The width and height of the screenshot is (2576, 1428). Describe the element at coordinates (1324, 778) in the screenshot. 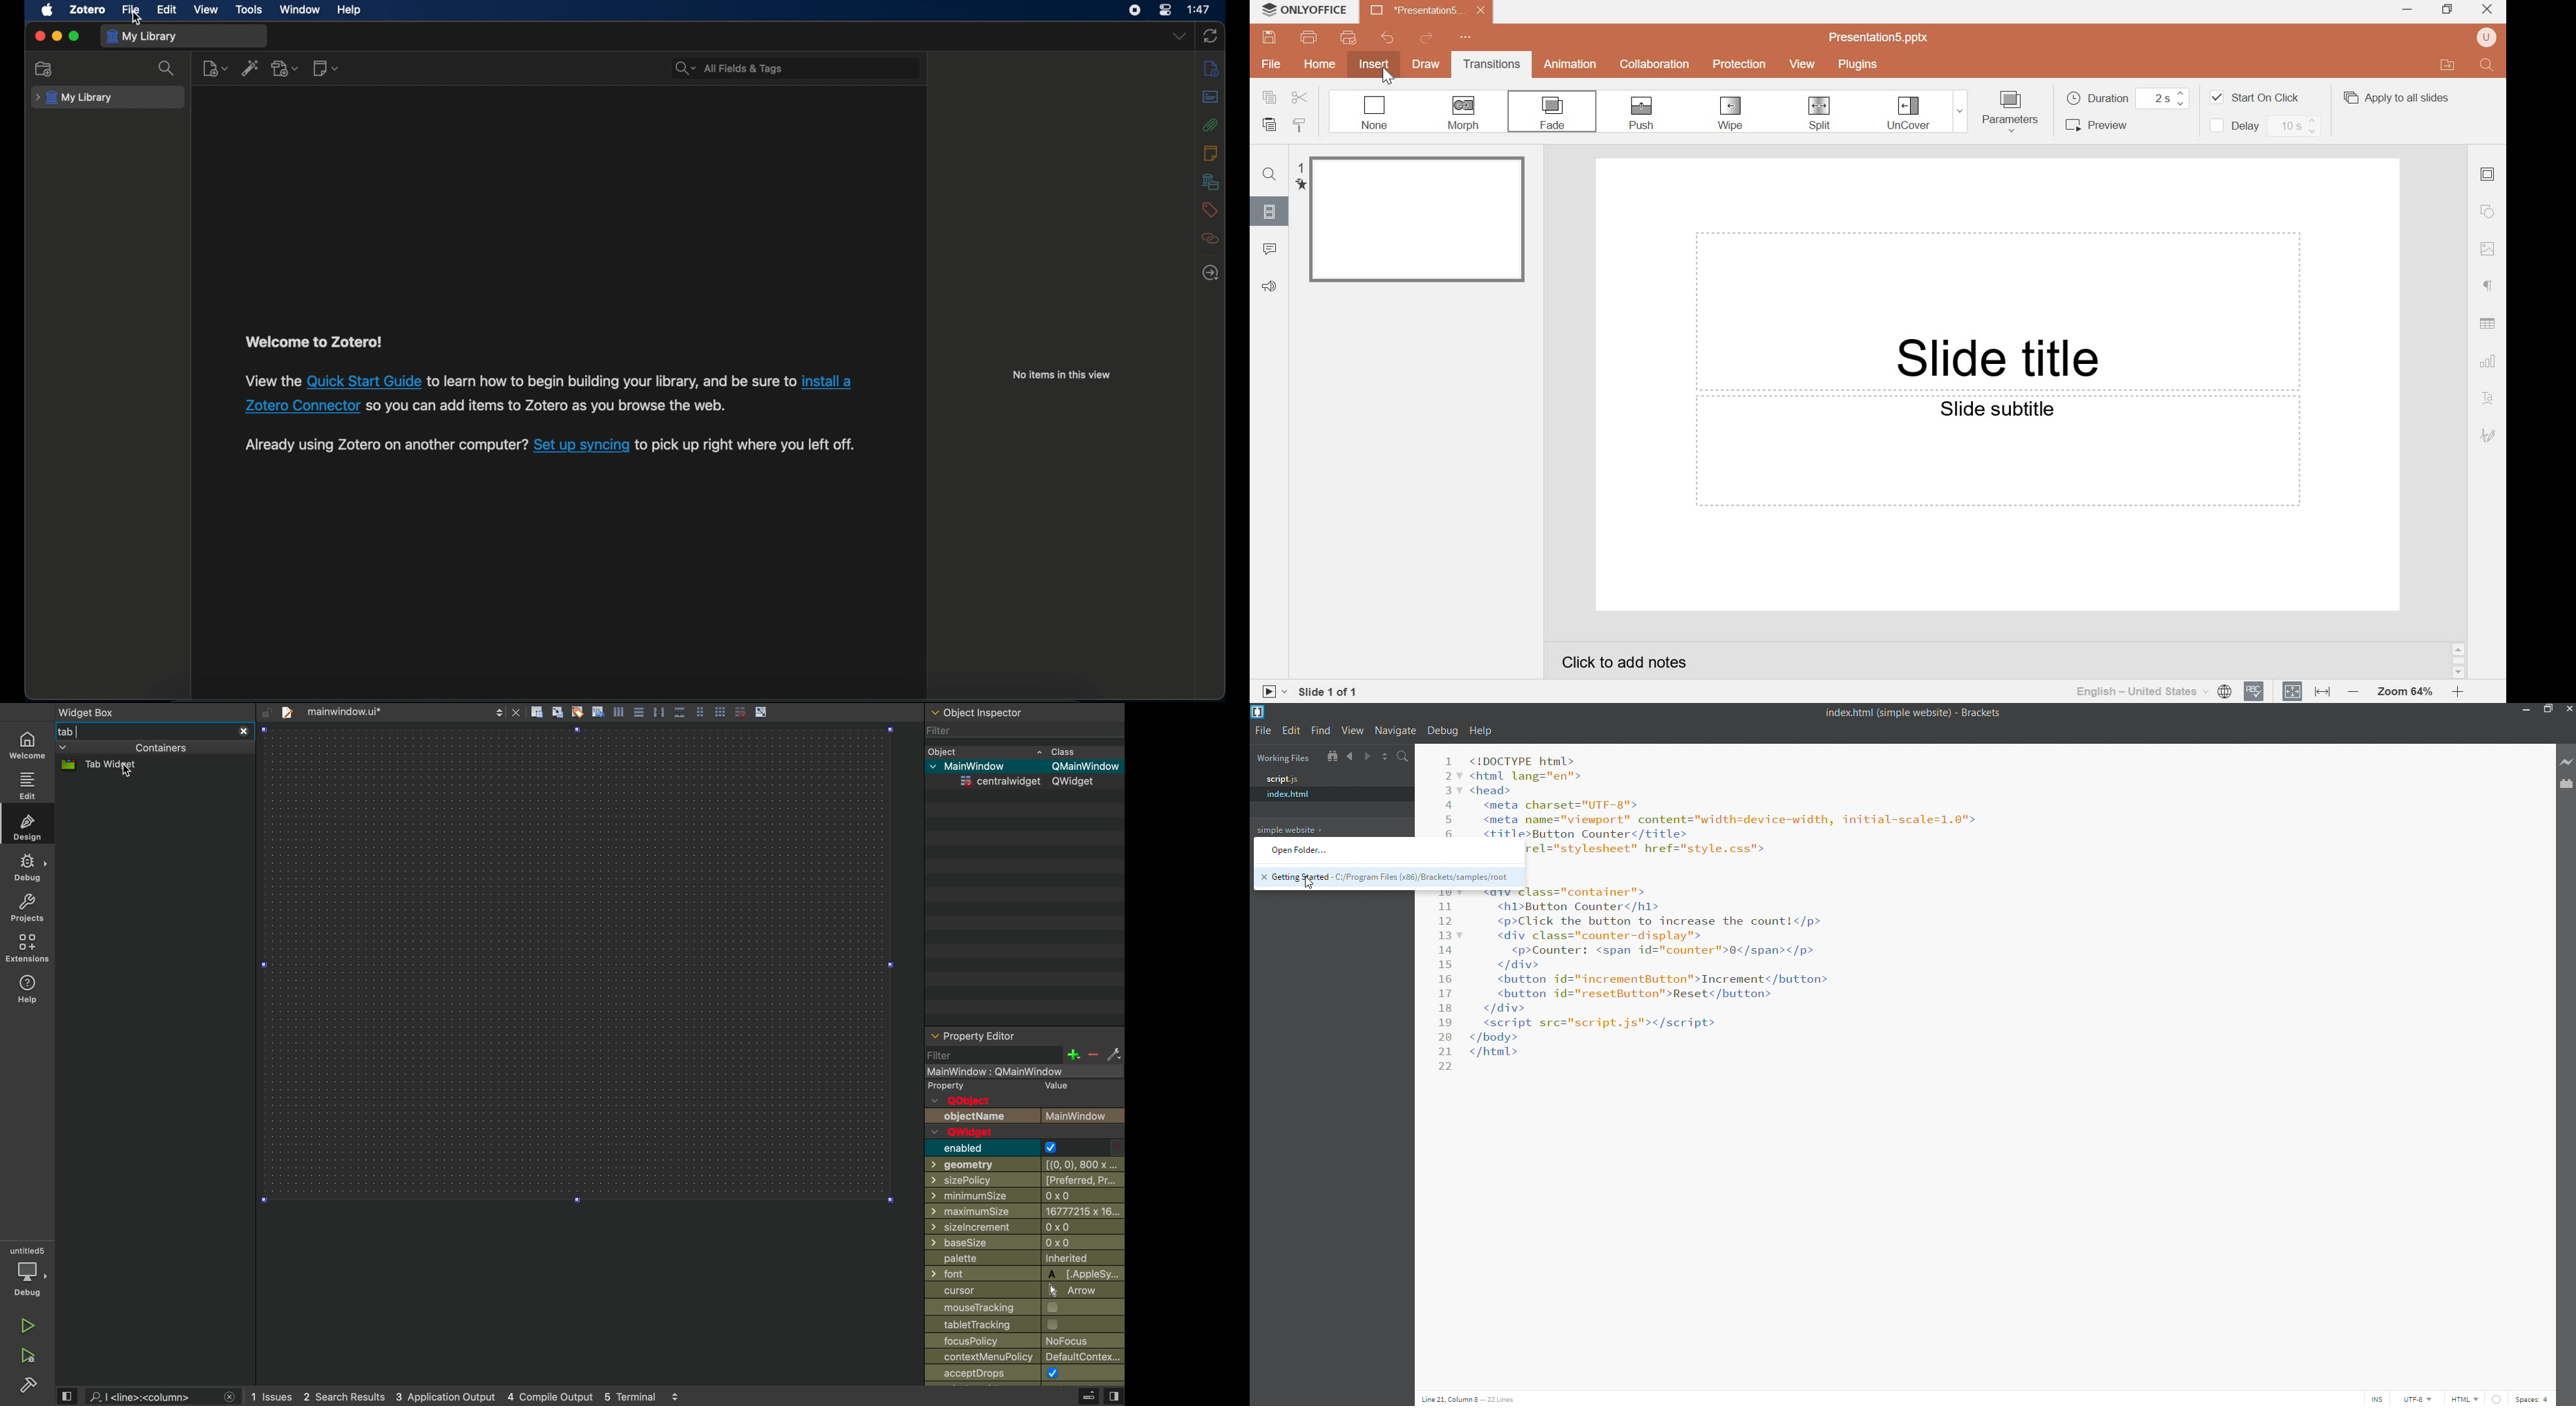

I see `script.js` at that location.